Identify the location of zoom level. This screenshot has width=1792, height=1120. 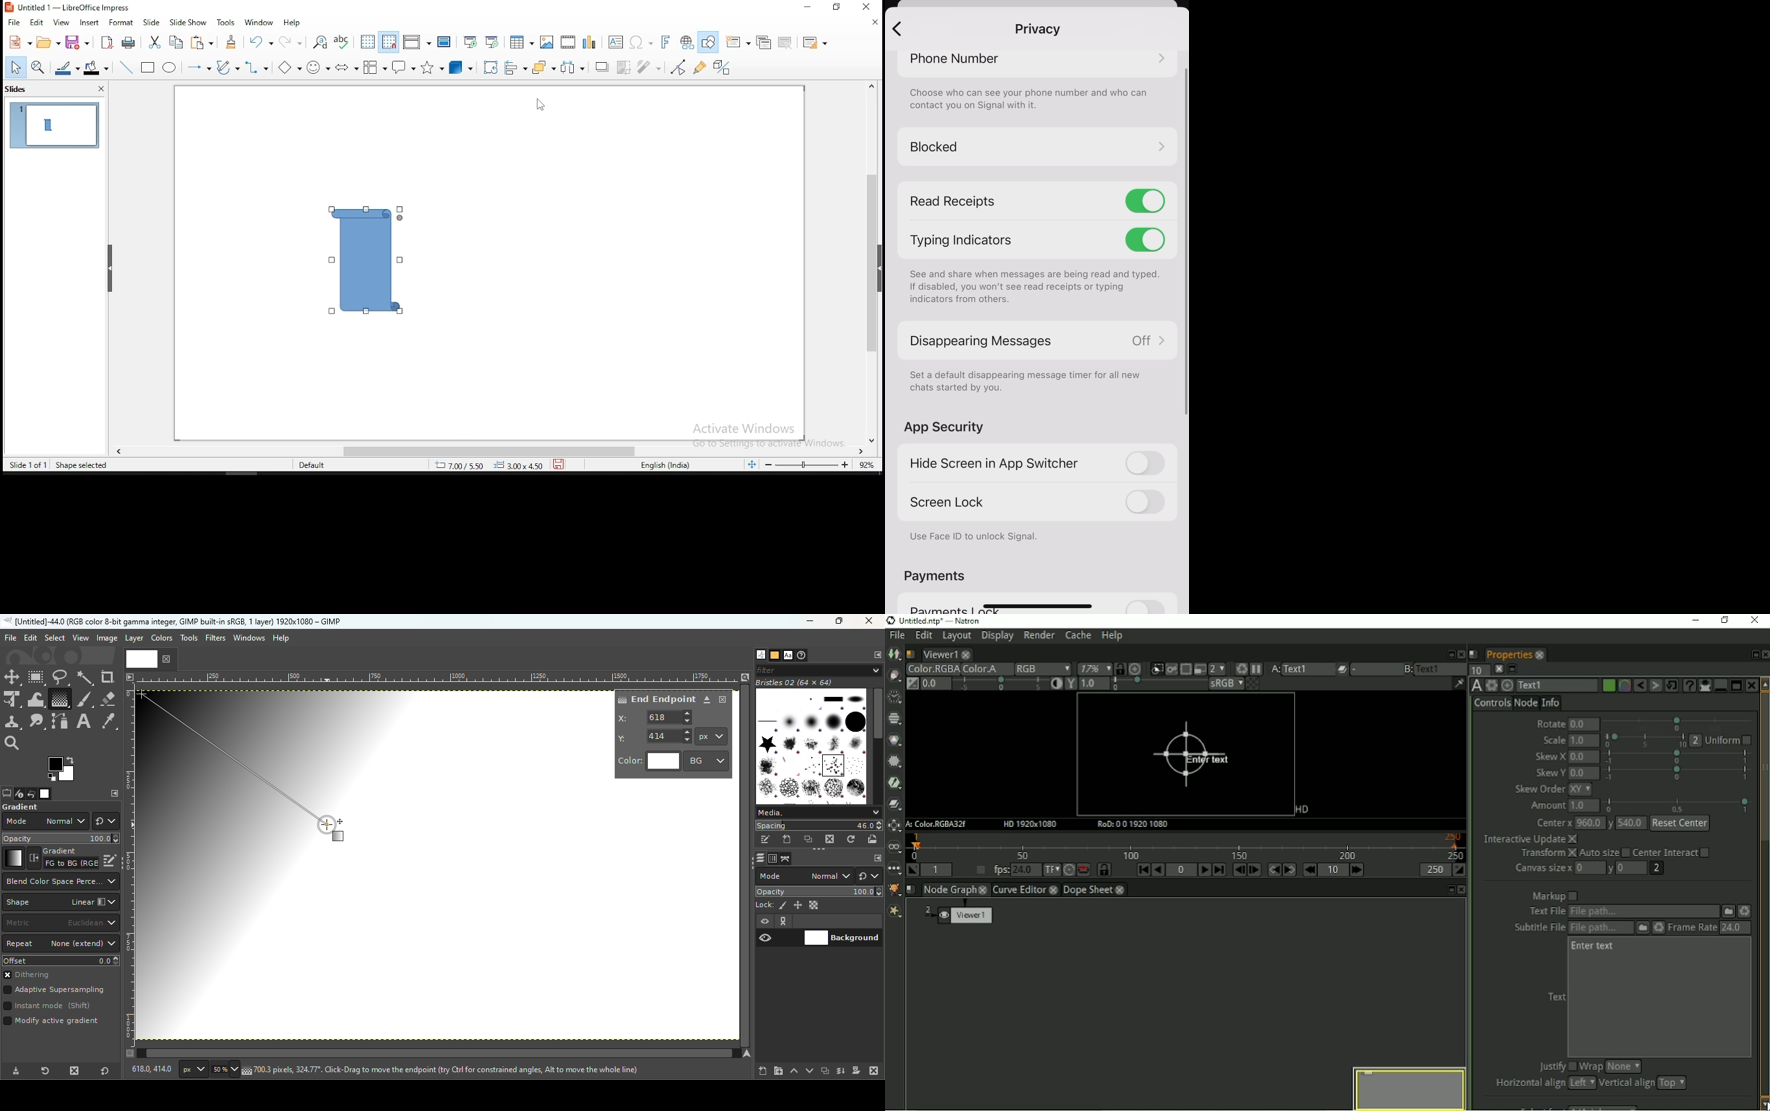
(865, 465).